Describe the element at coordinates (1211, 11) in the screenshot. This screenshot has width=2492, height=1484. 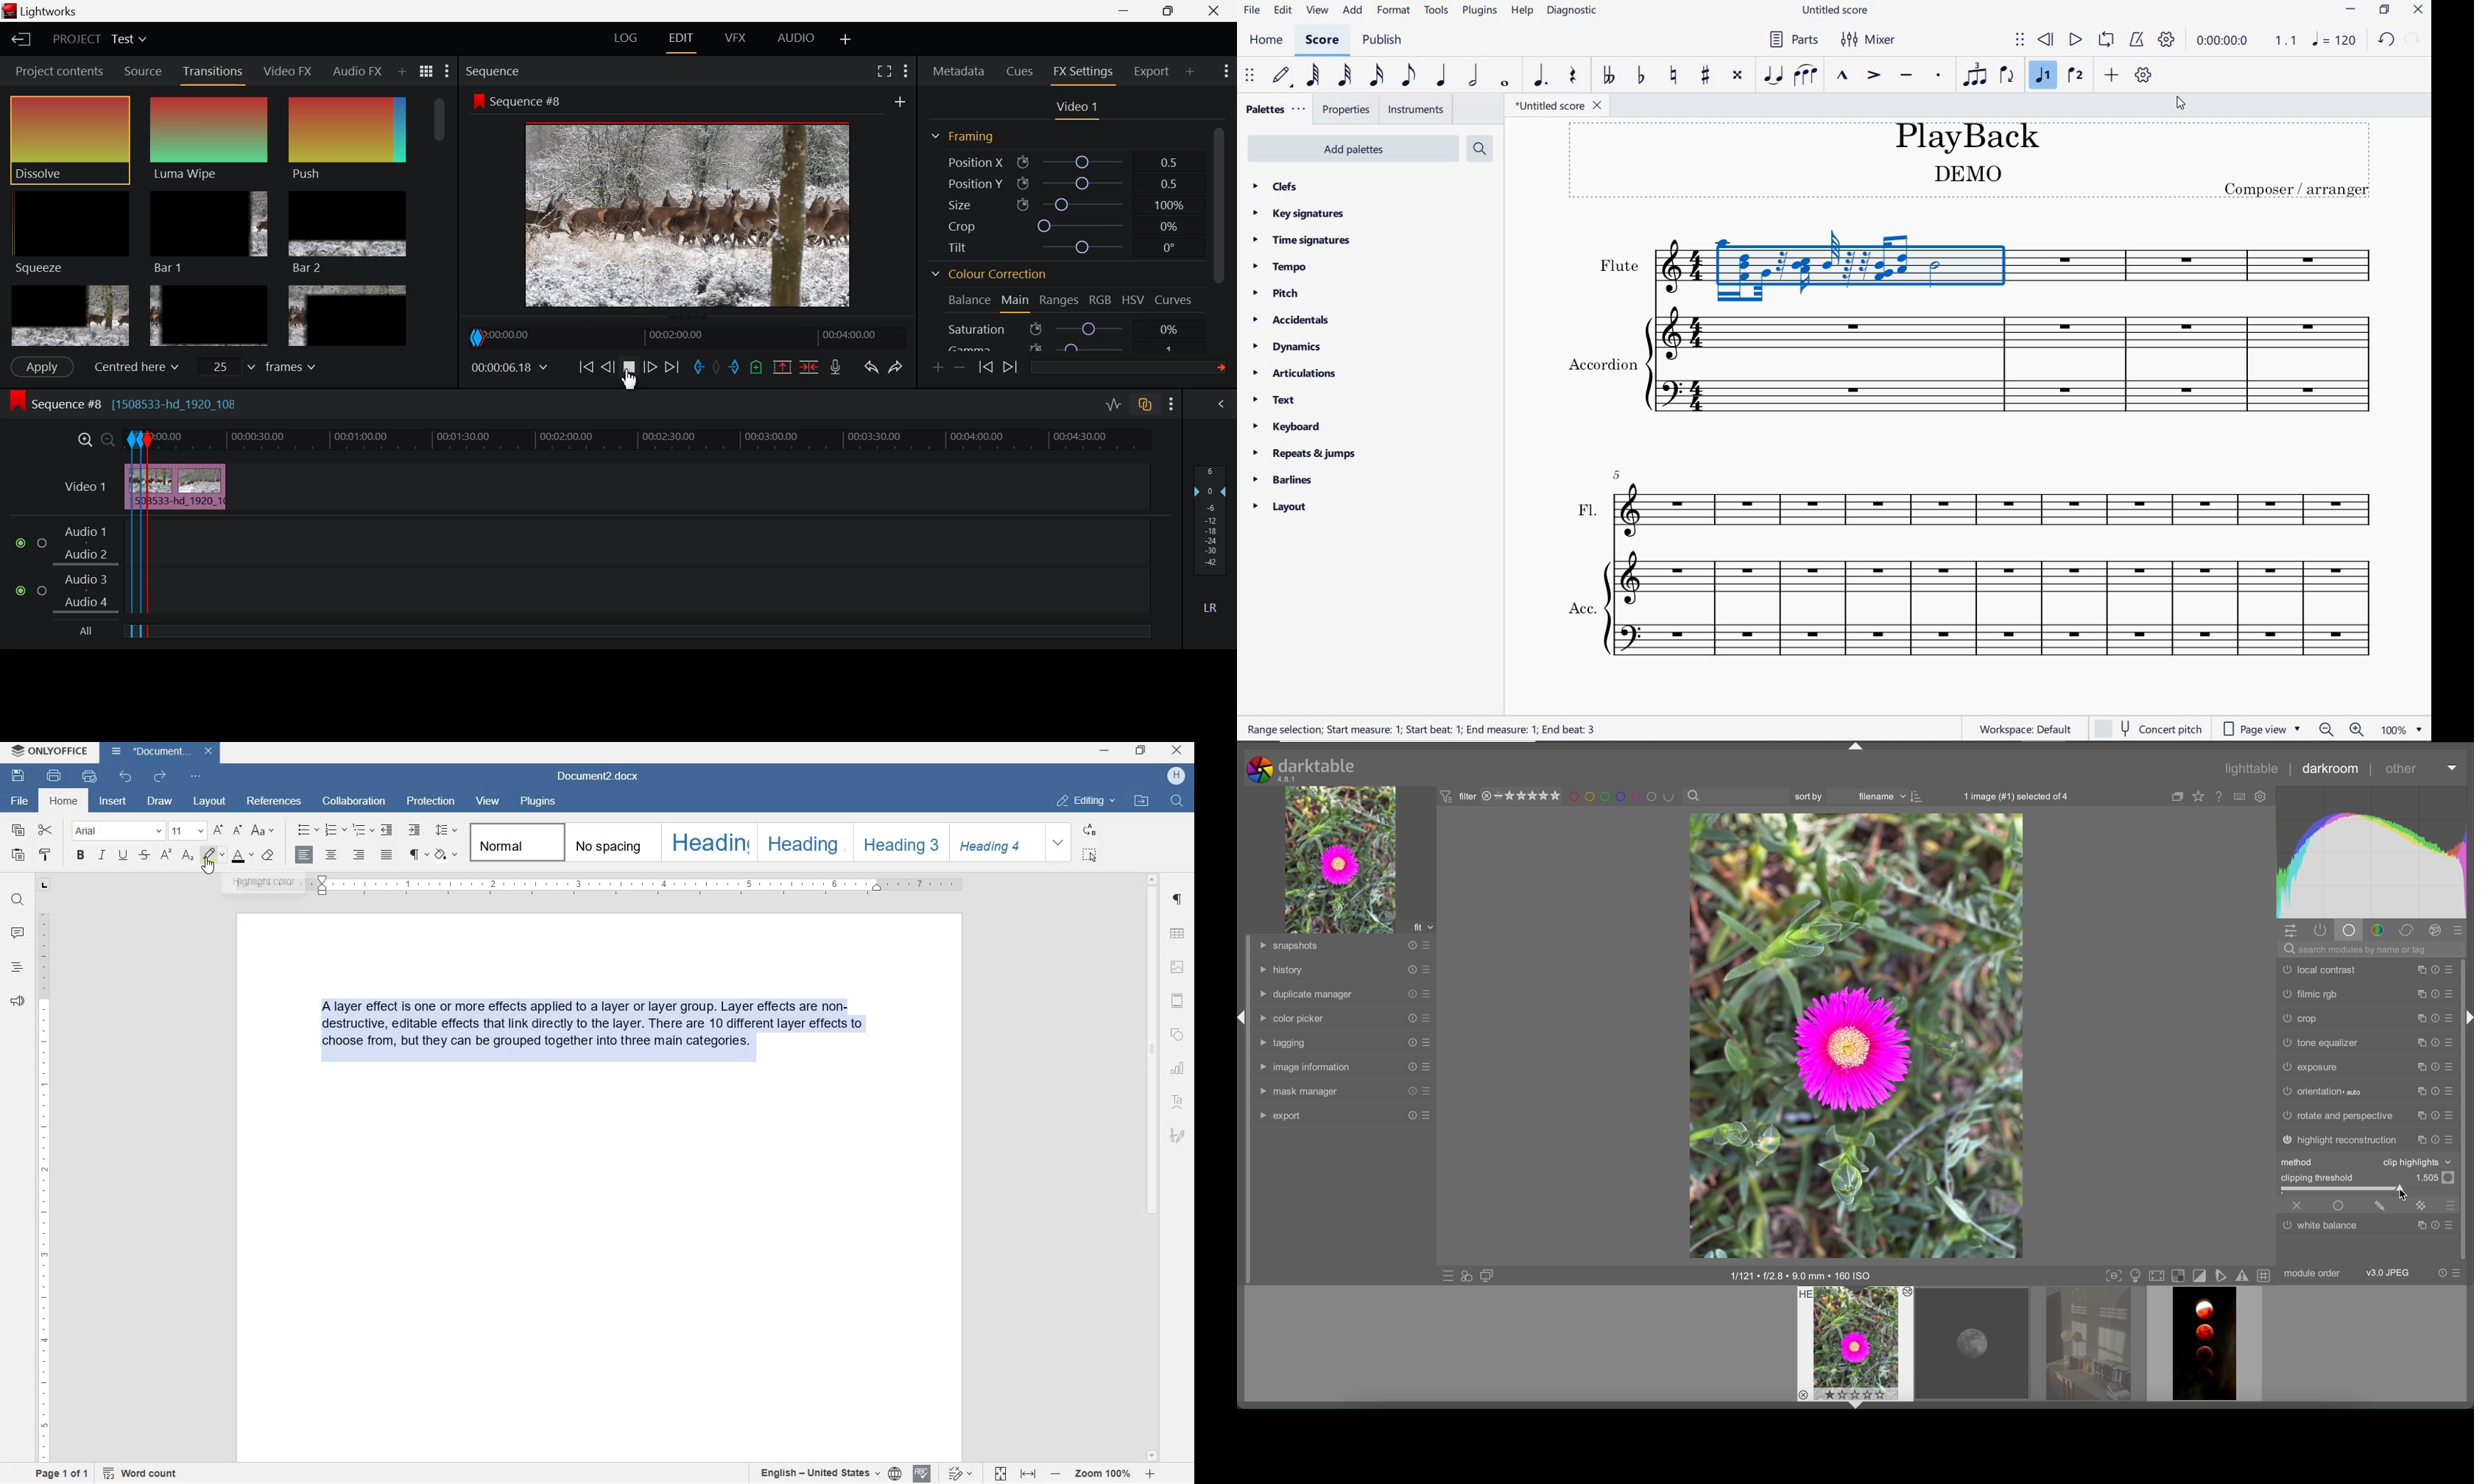
I see `Close` at that location.